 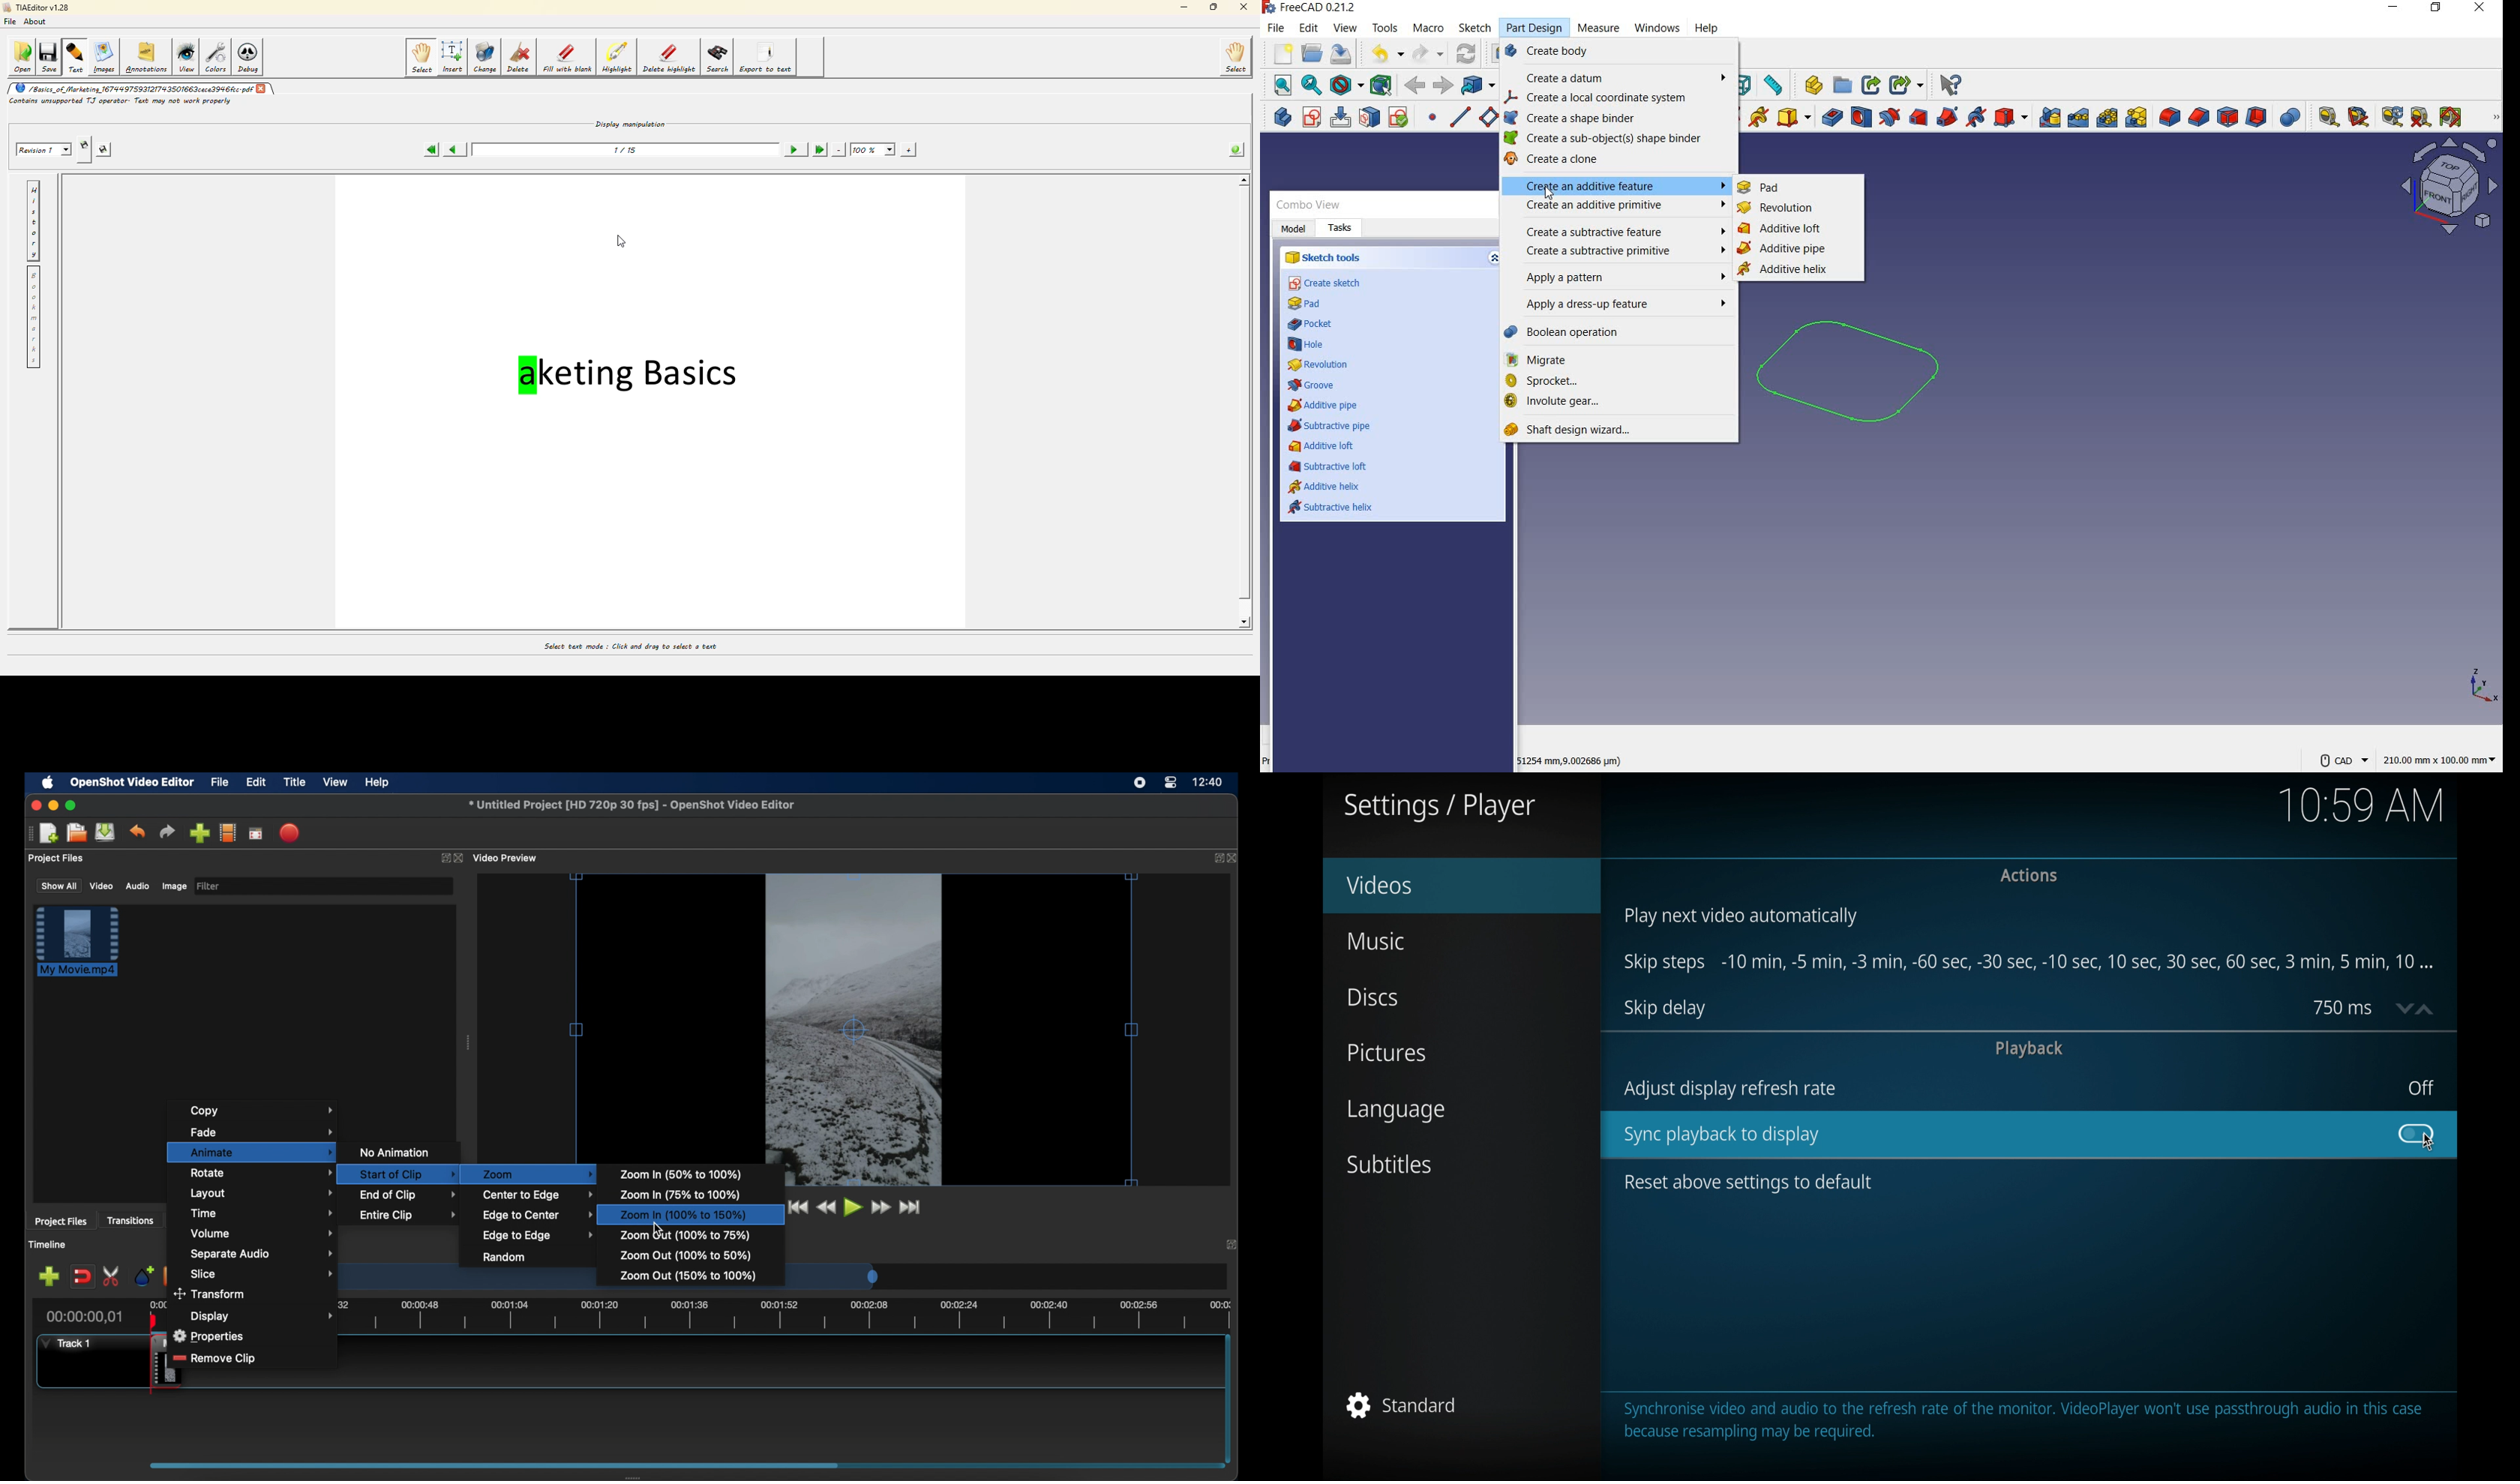 I want to click on close, so click(x=459, y=858).